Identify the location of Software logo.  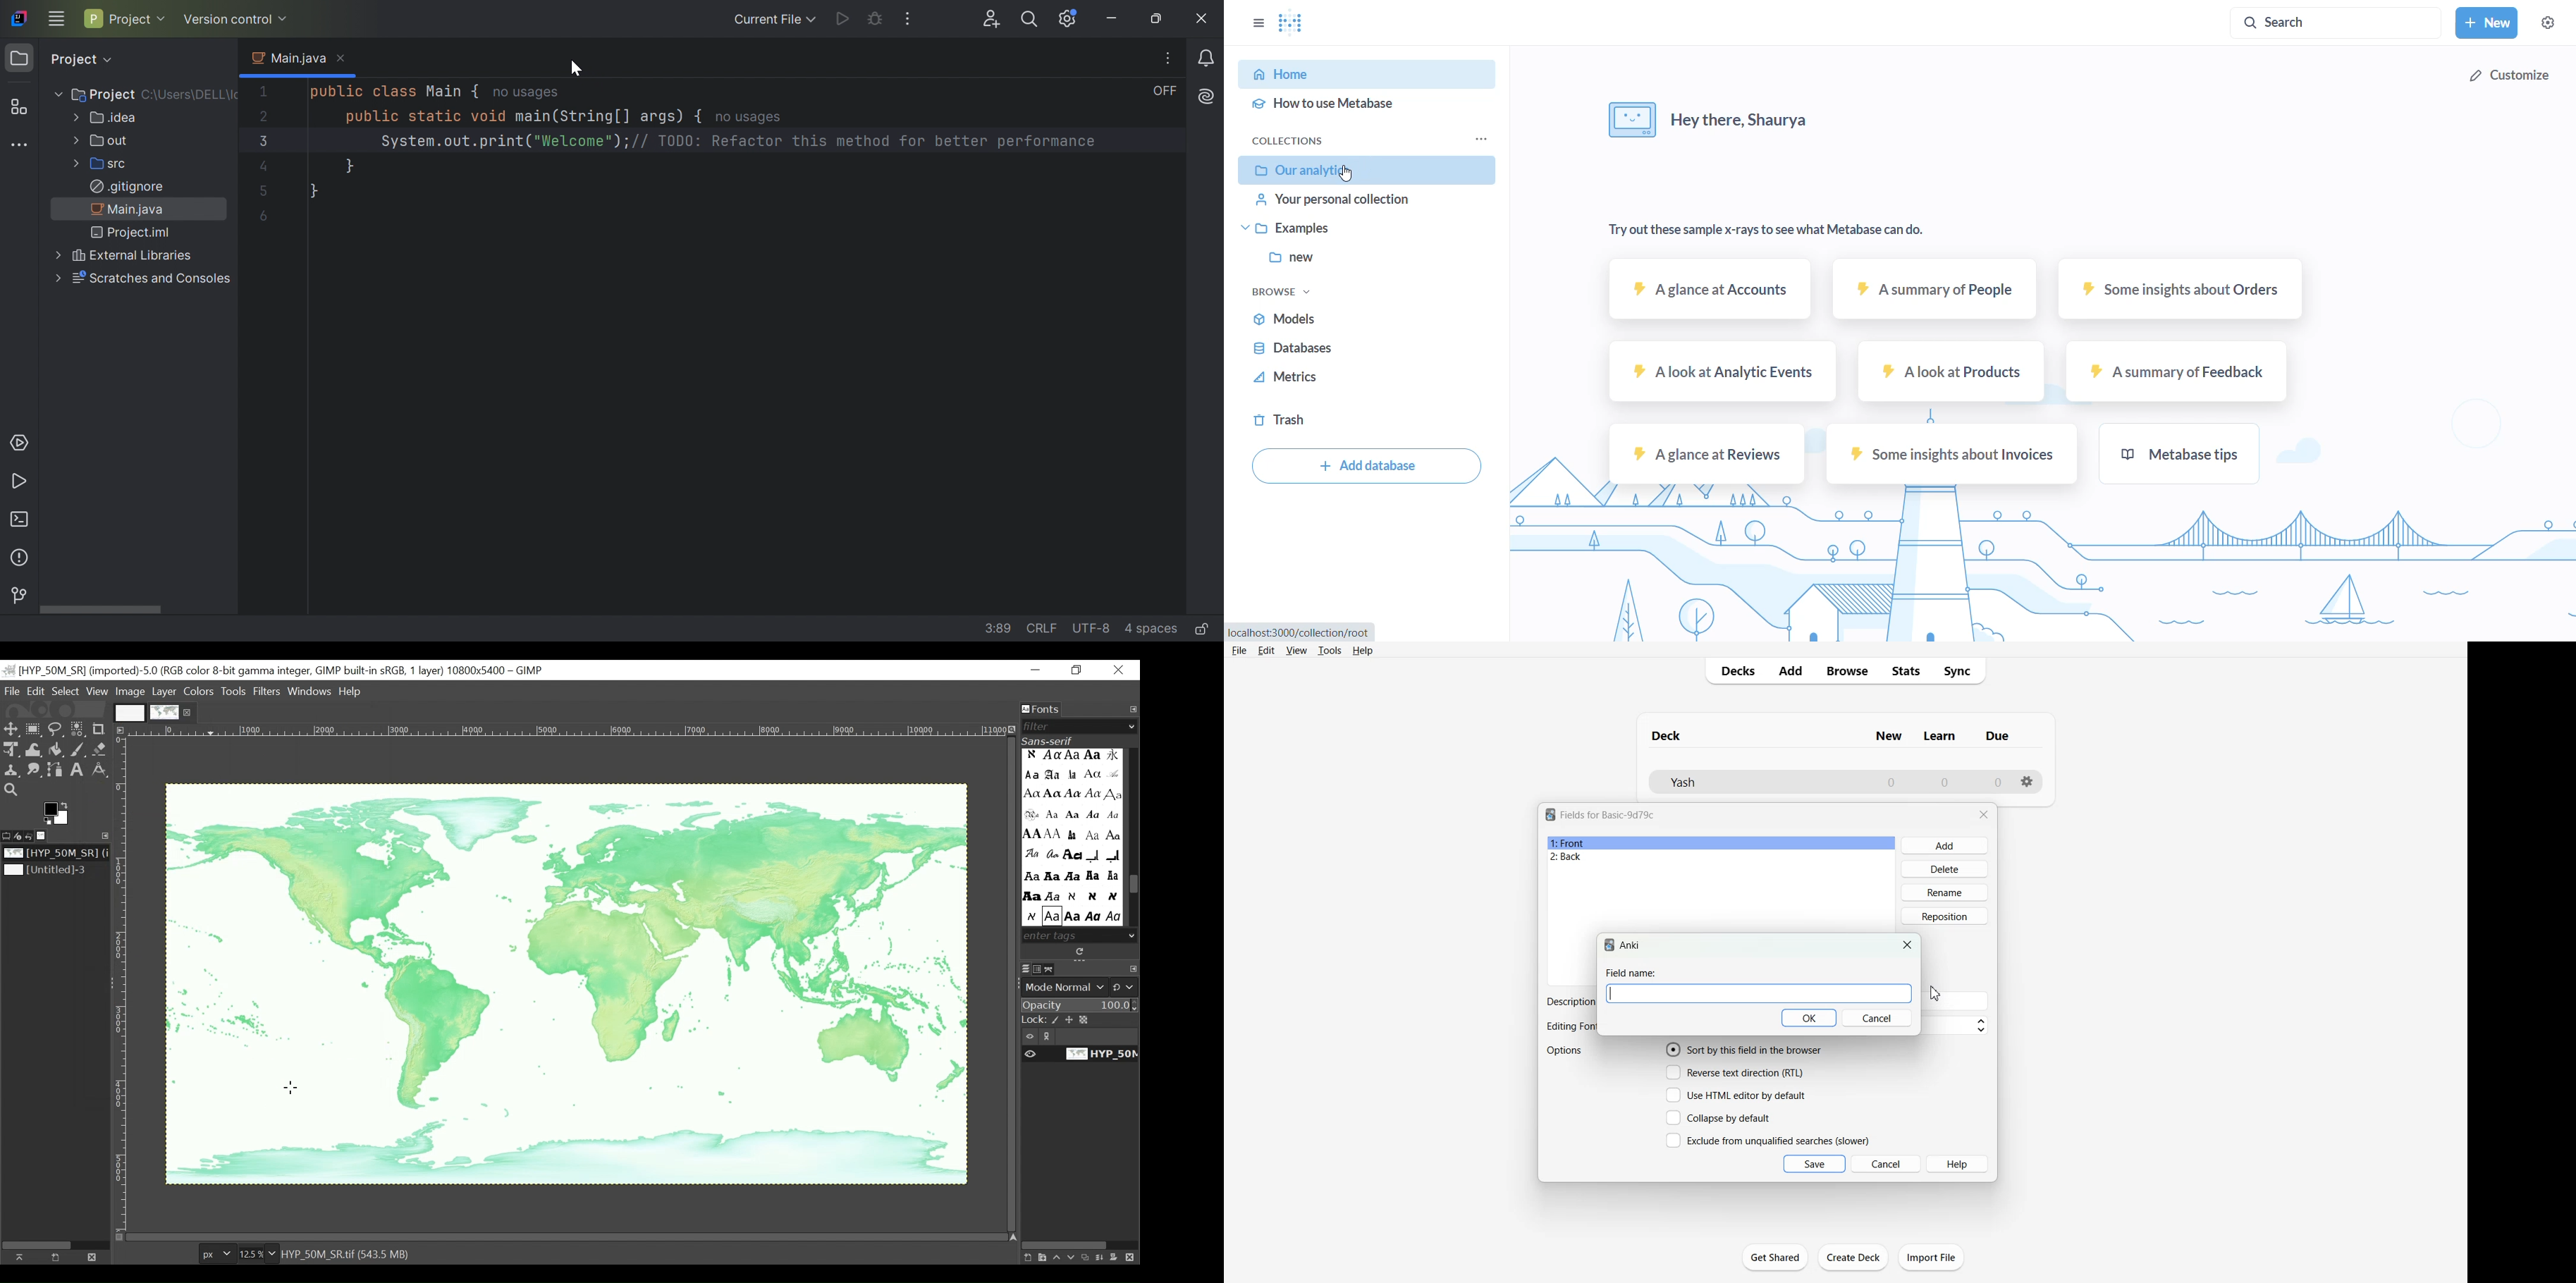
(1609, 945).